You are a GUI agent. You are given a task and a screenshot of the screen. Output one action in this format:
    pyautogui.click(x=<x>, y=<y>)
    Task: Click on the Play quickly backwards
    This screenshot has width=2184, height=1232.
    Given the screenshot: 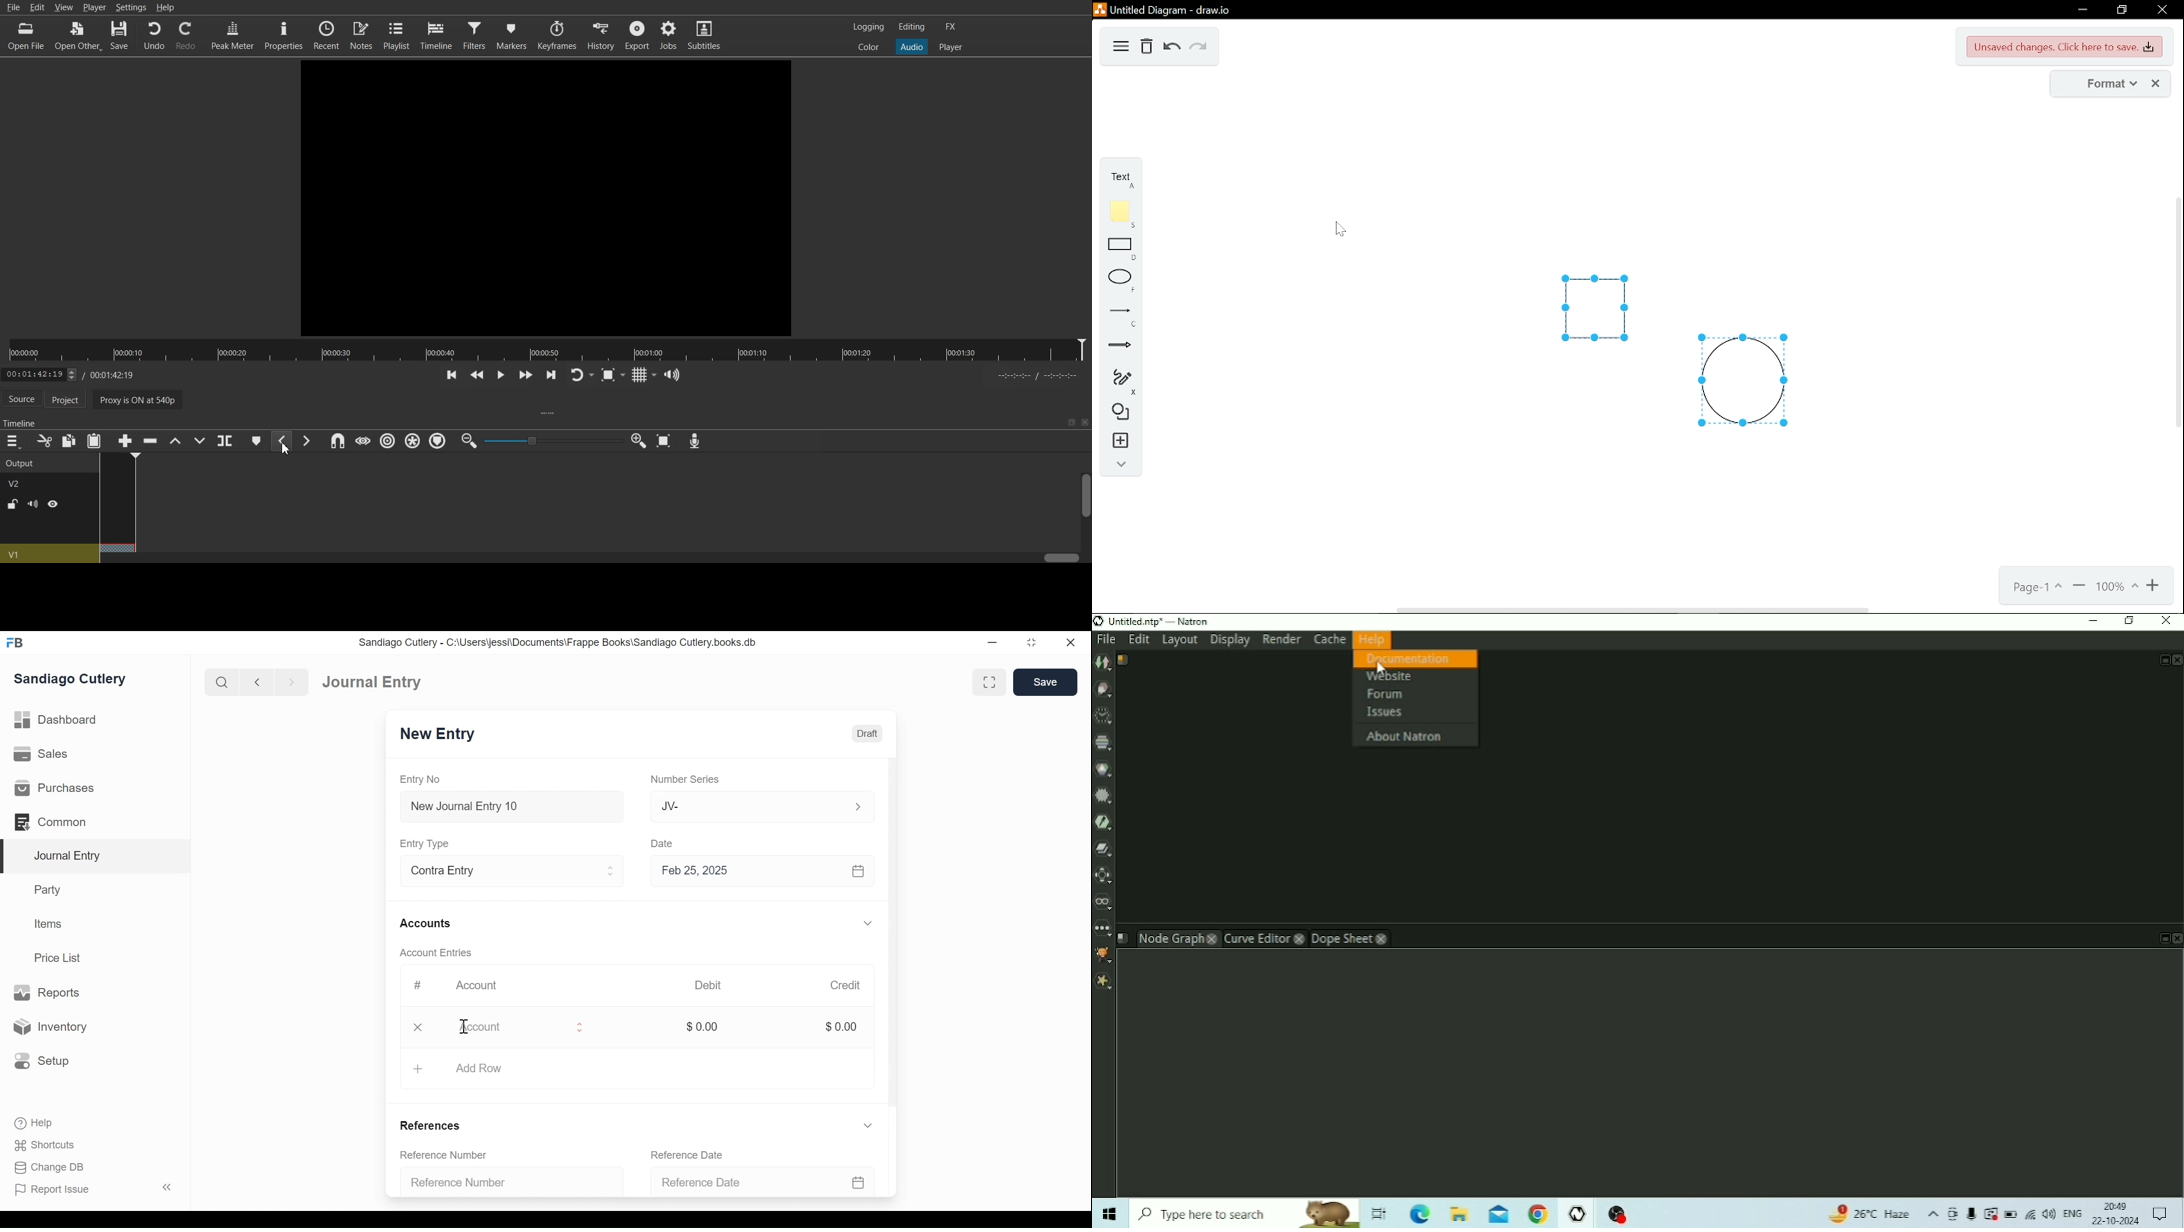 What is the action you would take?
    pyautogui.click(x=476, y=374)
    